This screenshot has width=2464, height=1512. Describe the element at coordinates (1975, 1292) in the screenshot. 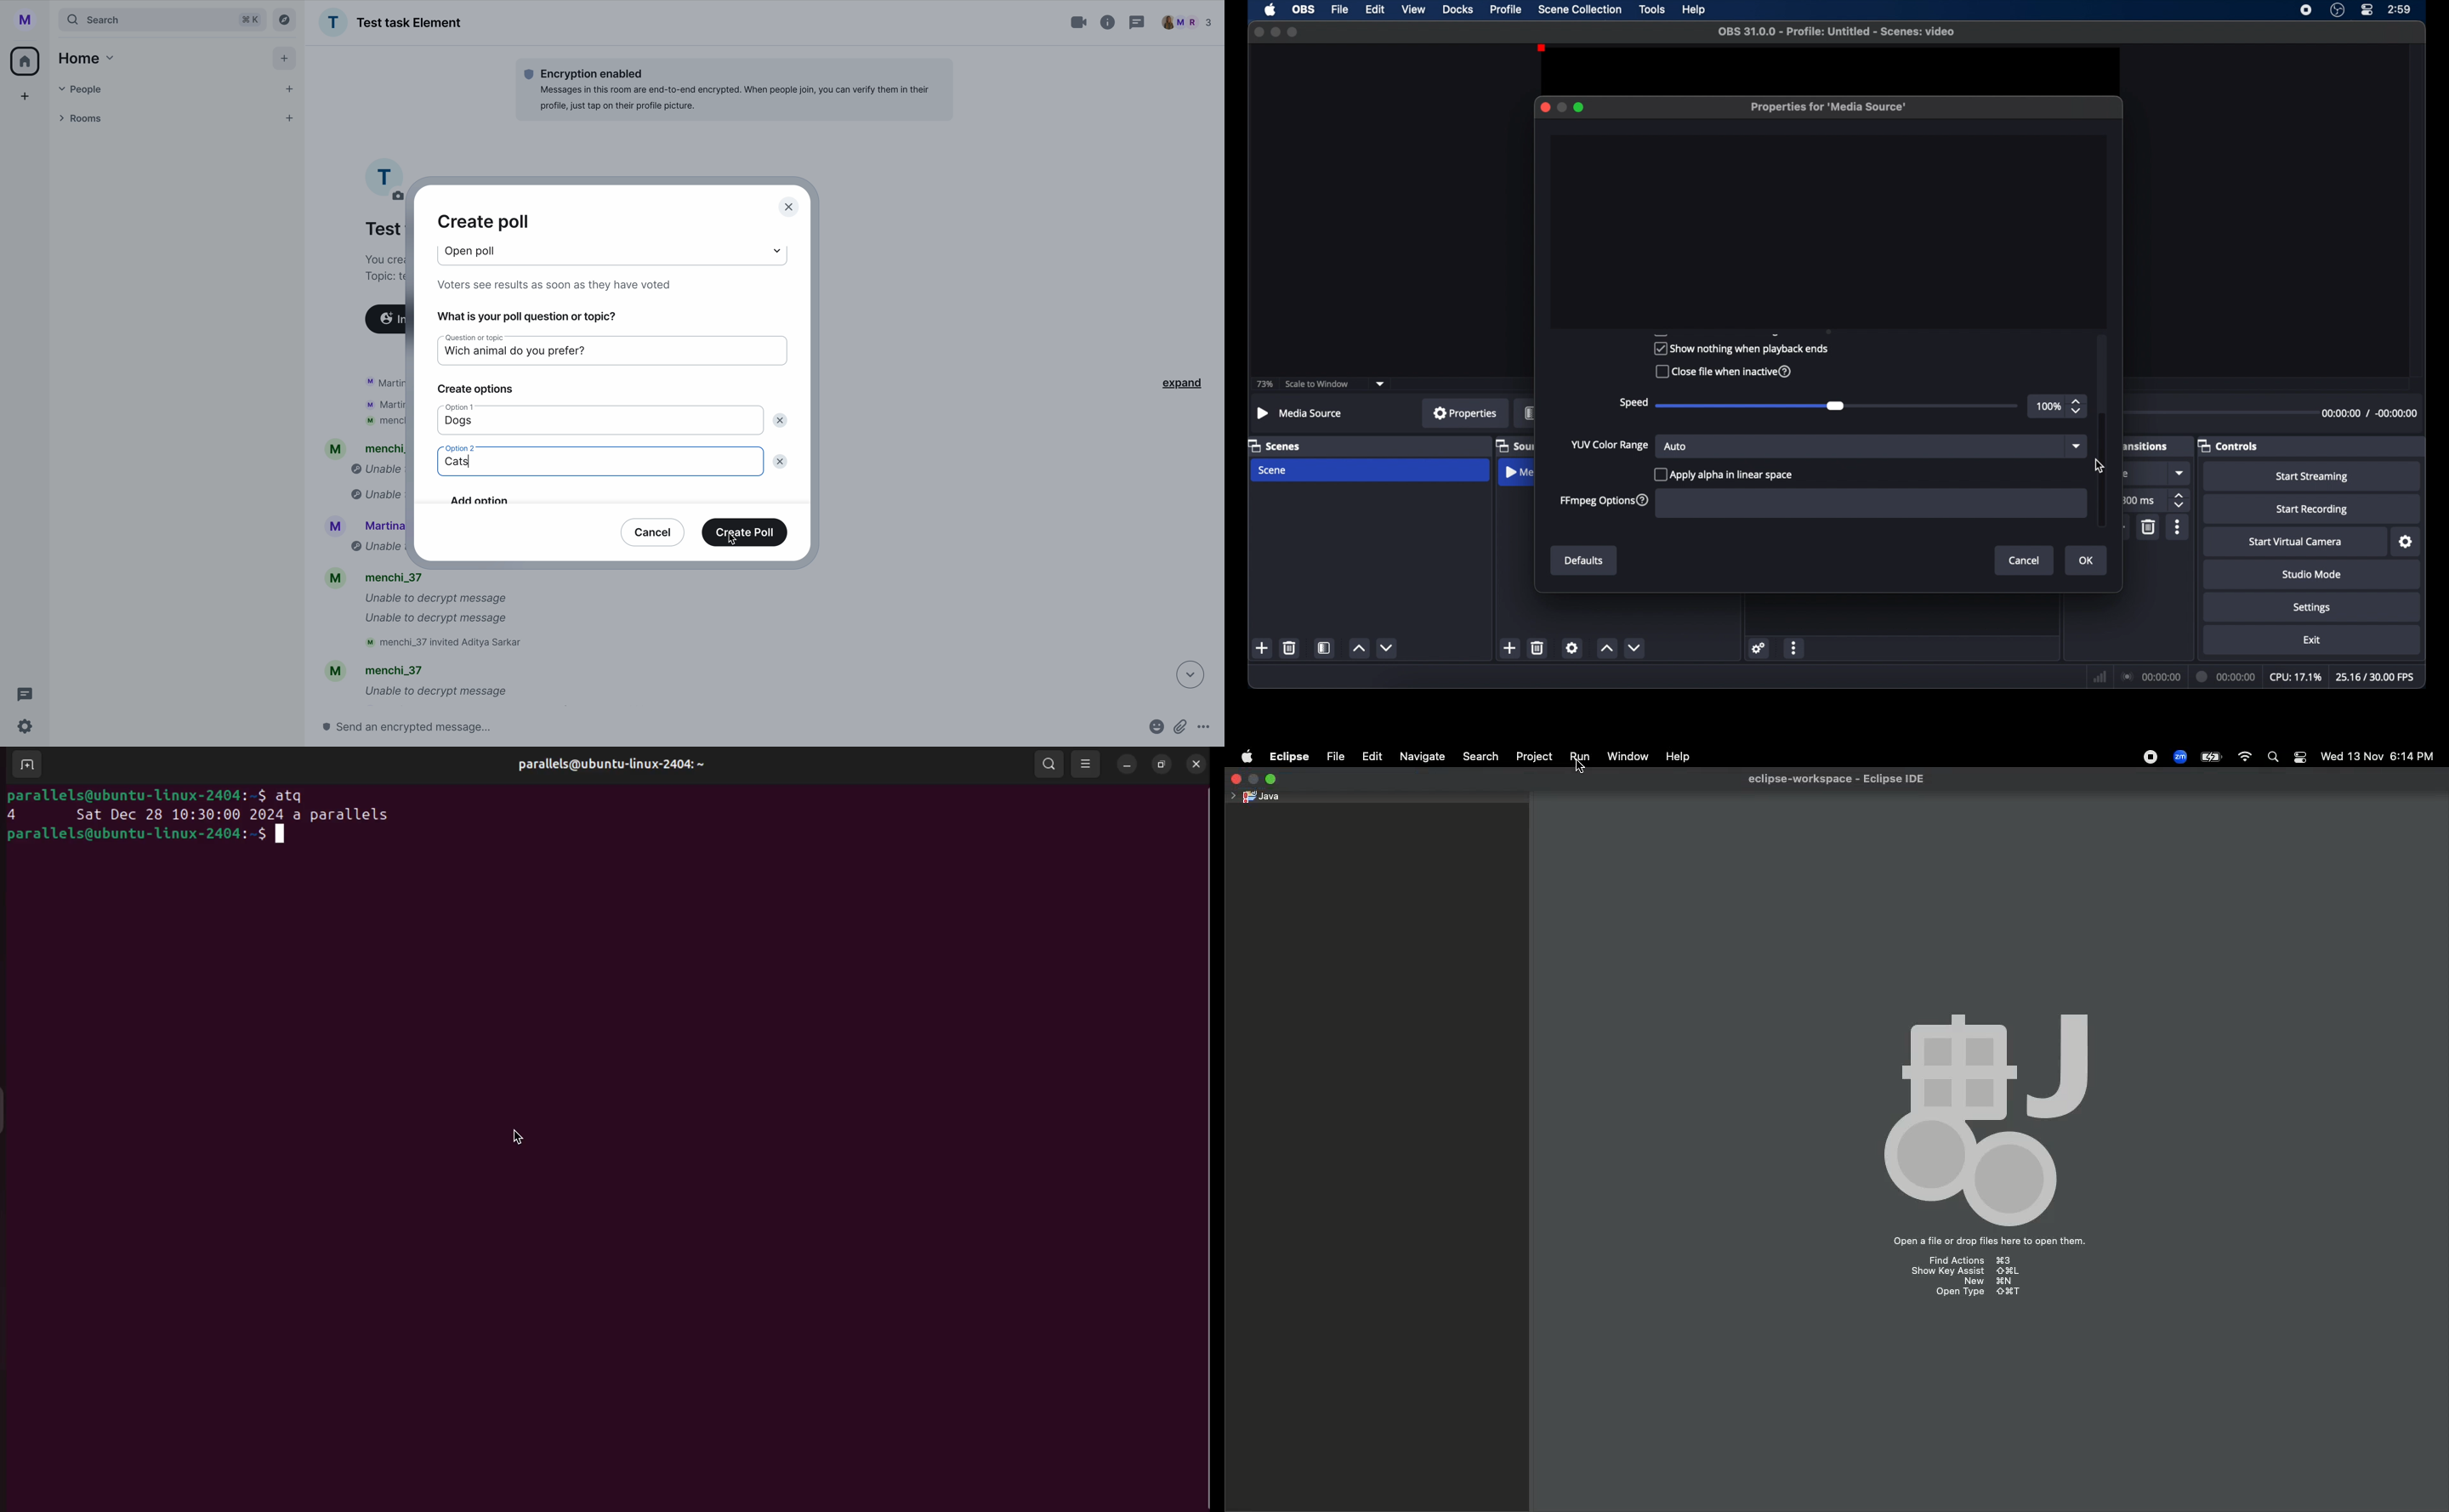

I see `open type ⇧⌘T` at that location.